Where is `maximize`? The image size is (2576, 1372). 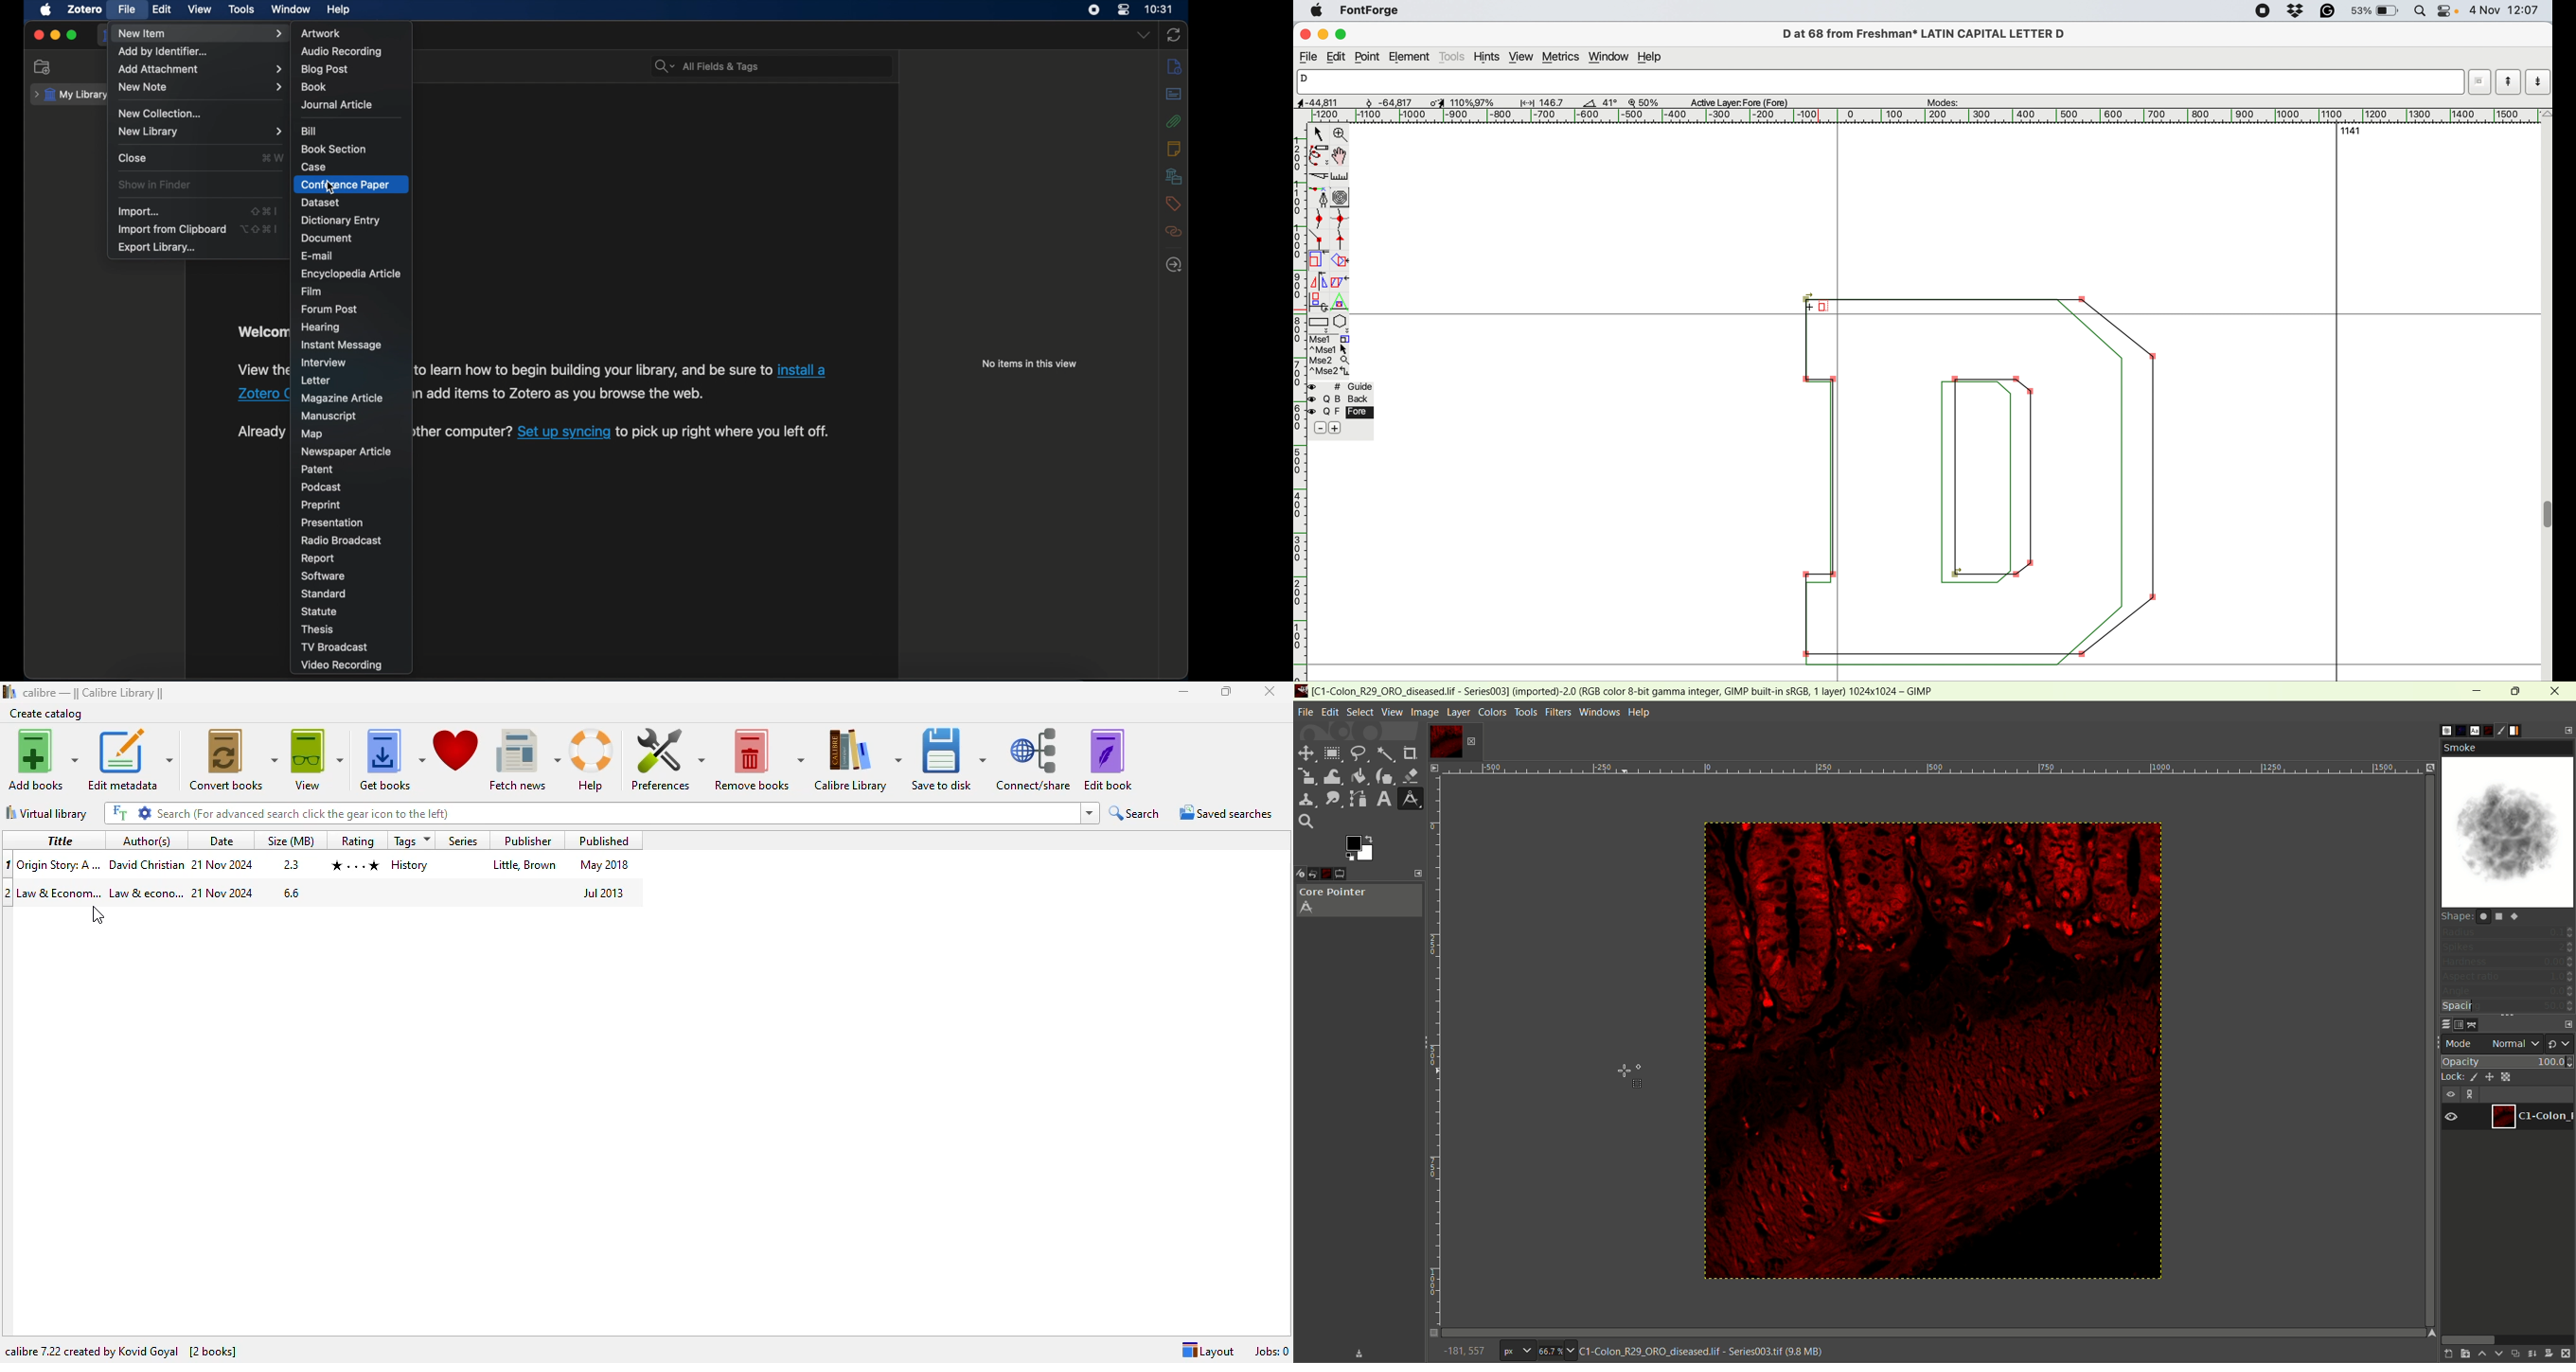 maximize is located at coordinates (1344, 34).